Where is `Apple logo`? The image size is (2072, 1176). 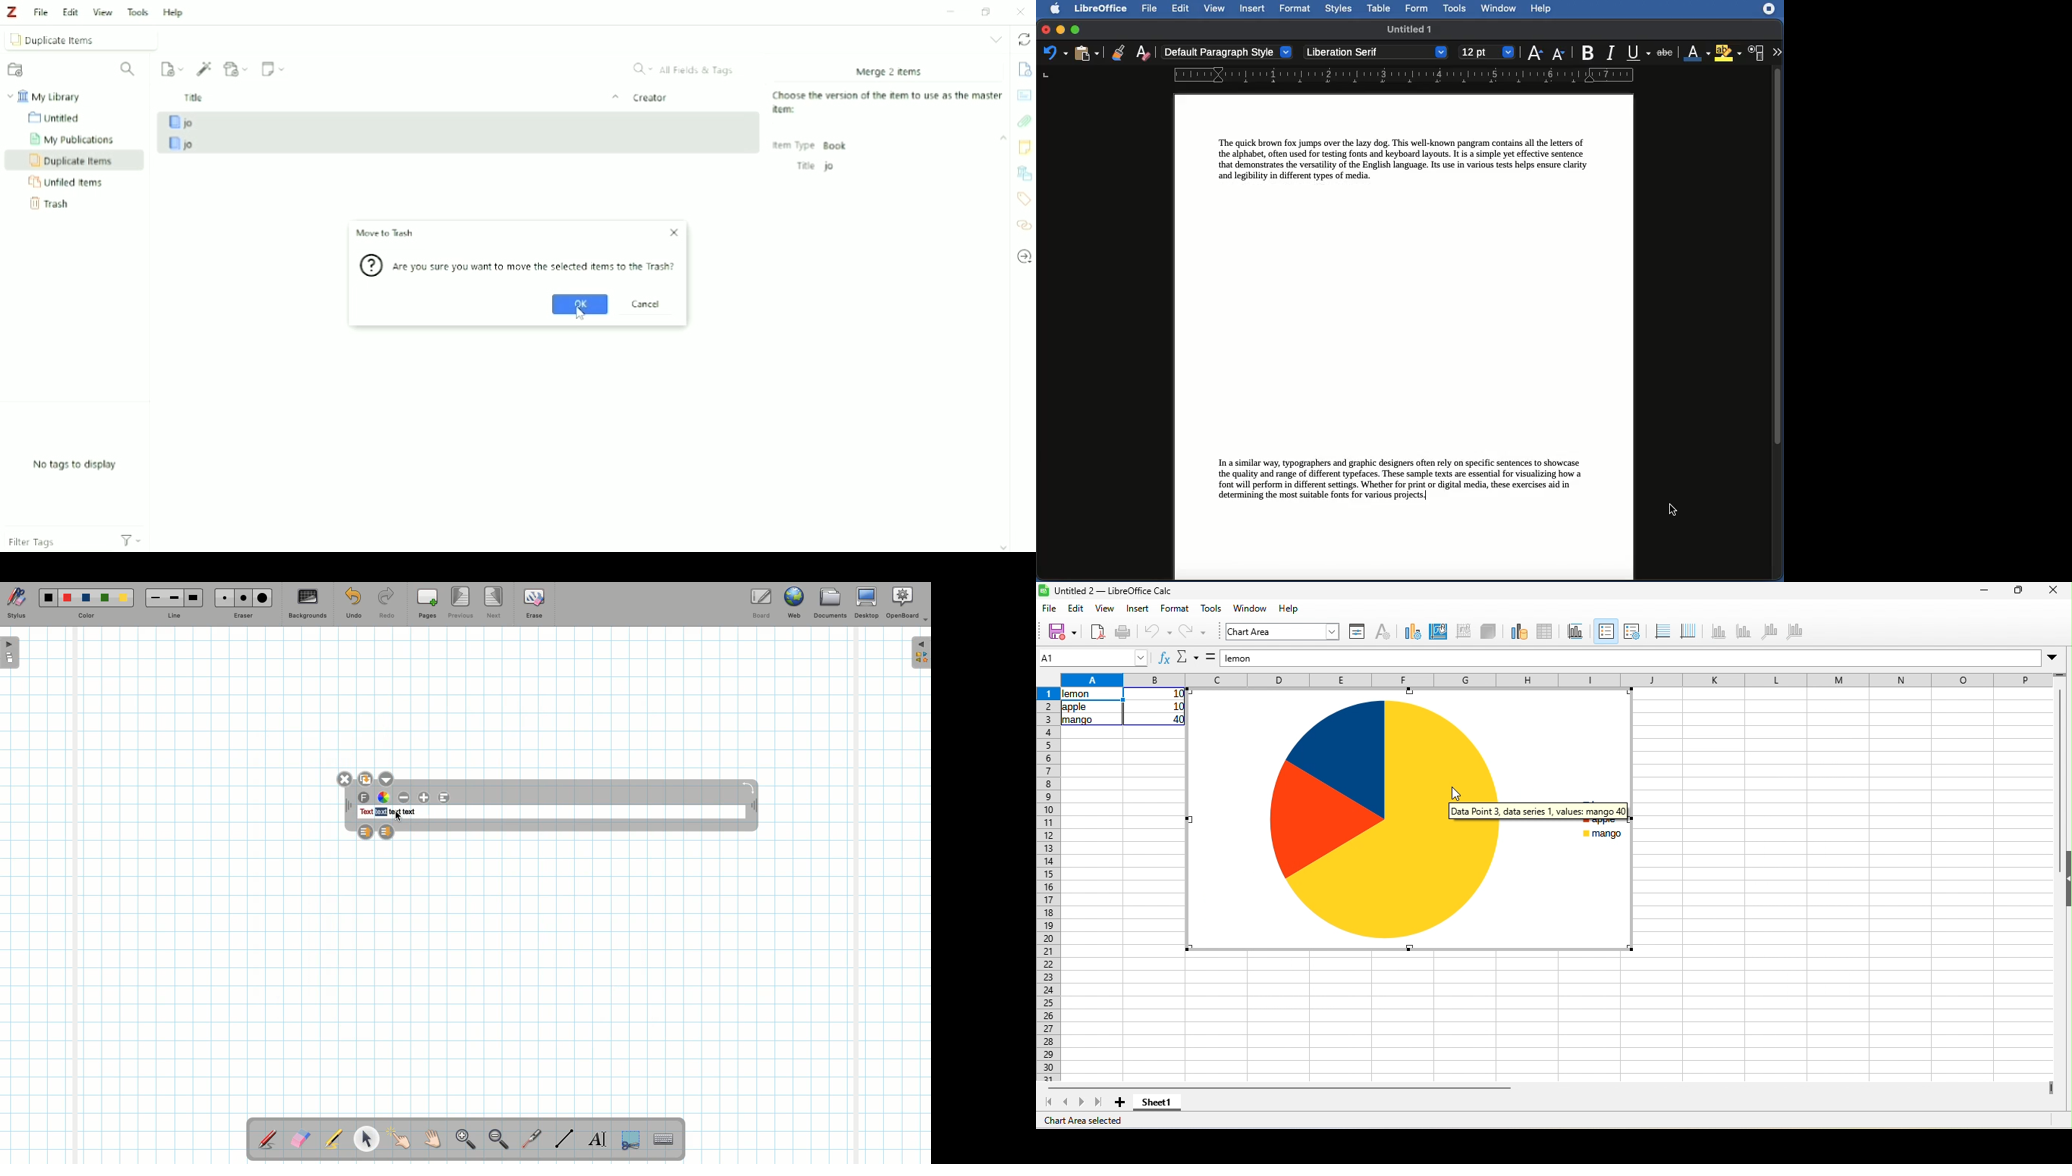 Apple logo is located at coordinates (1051, 8).